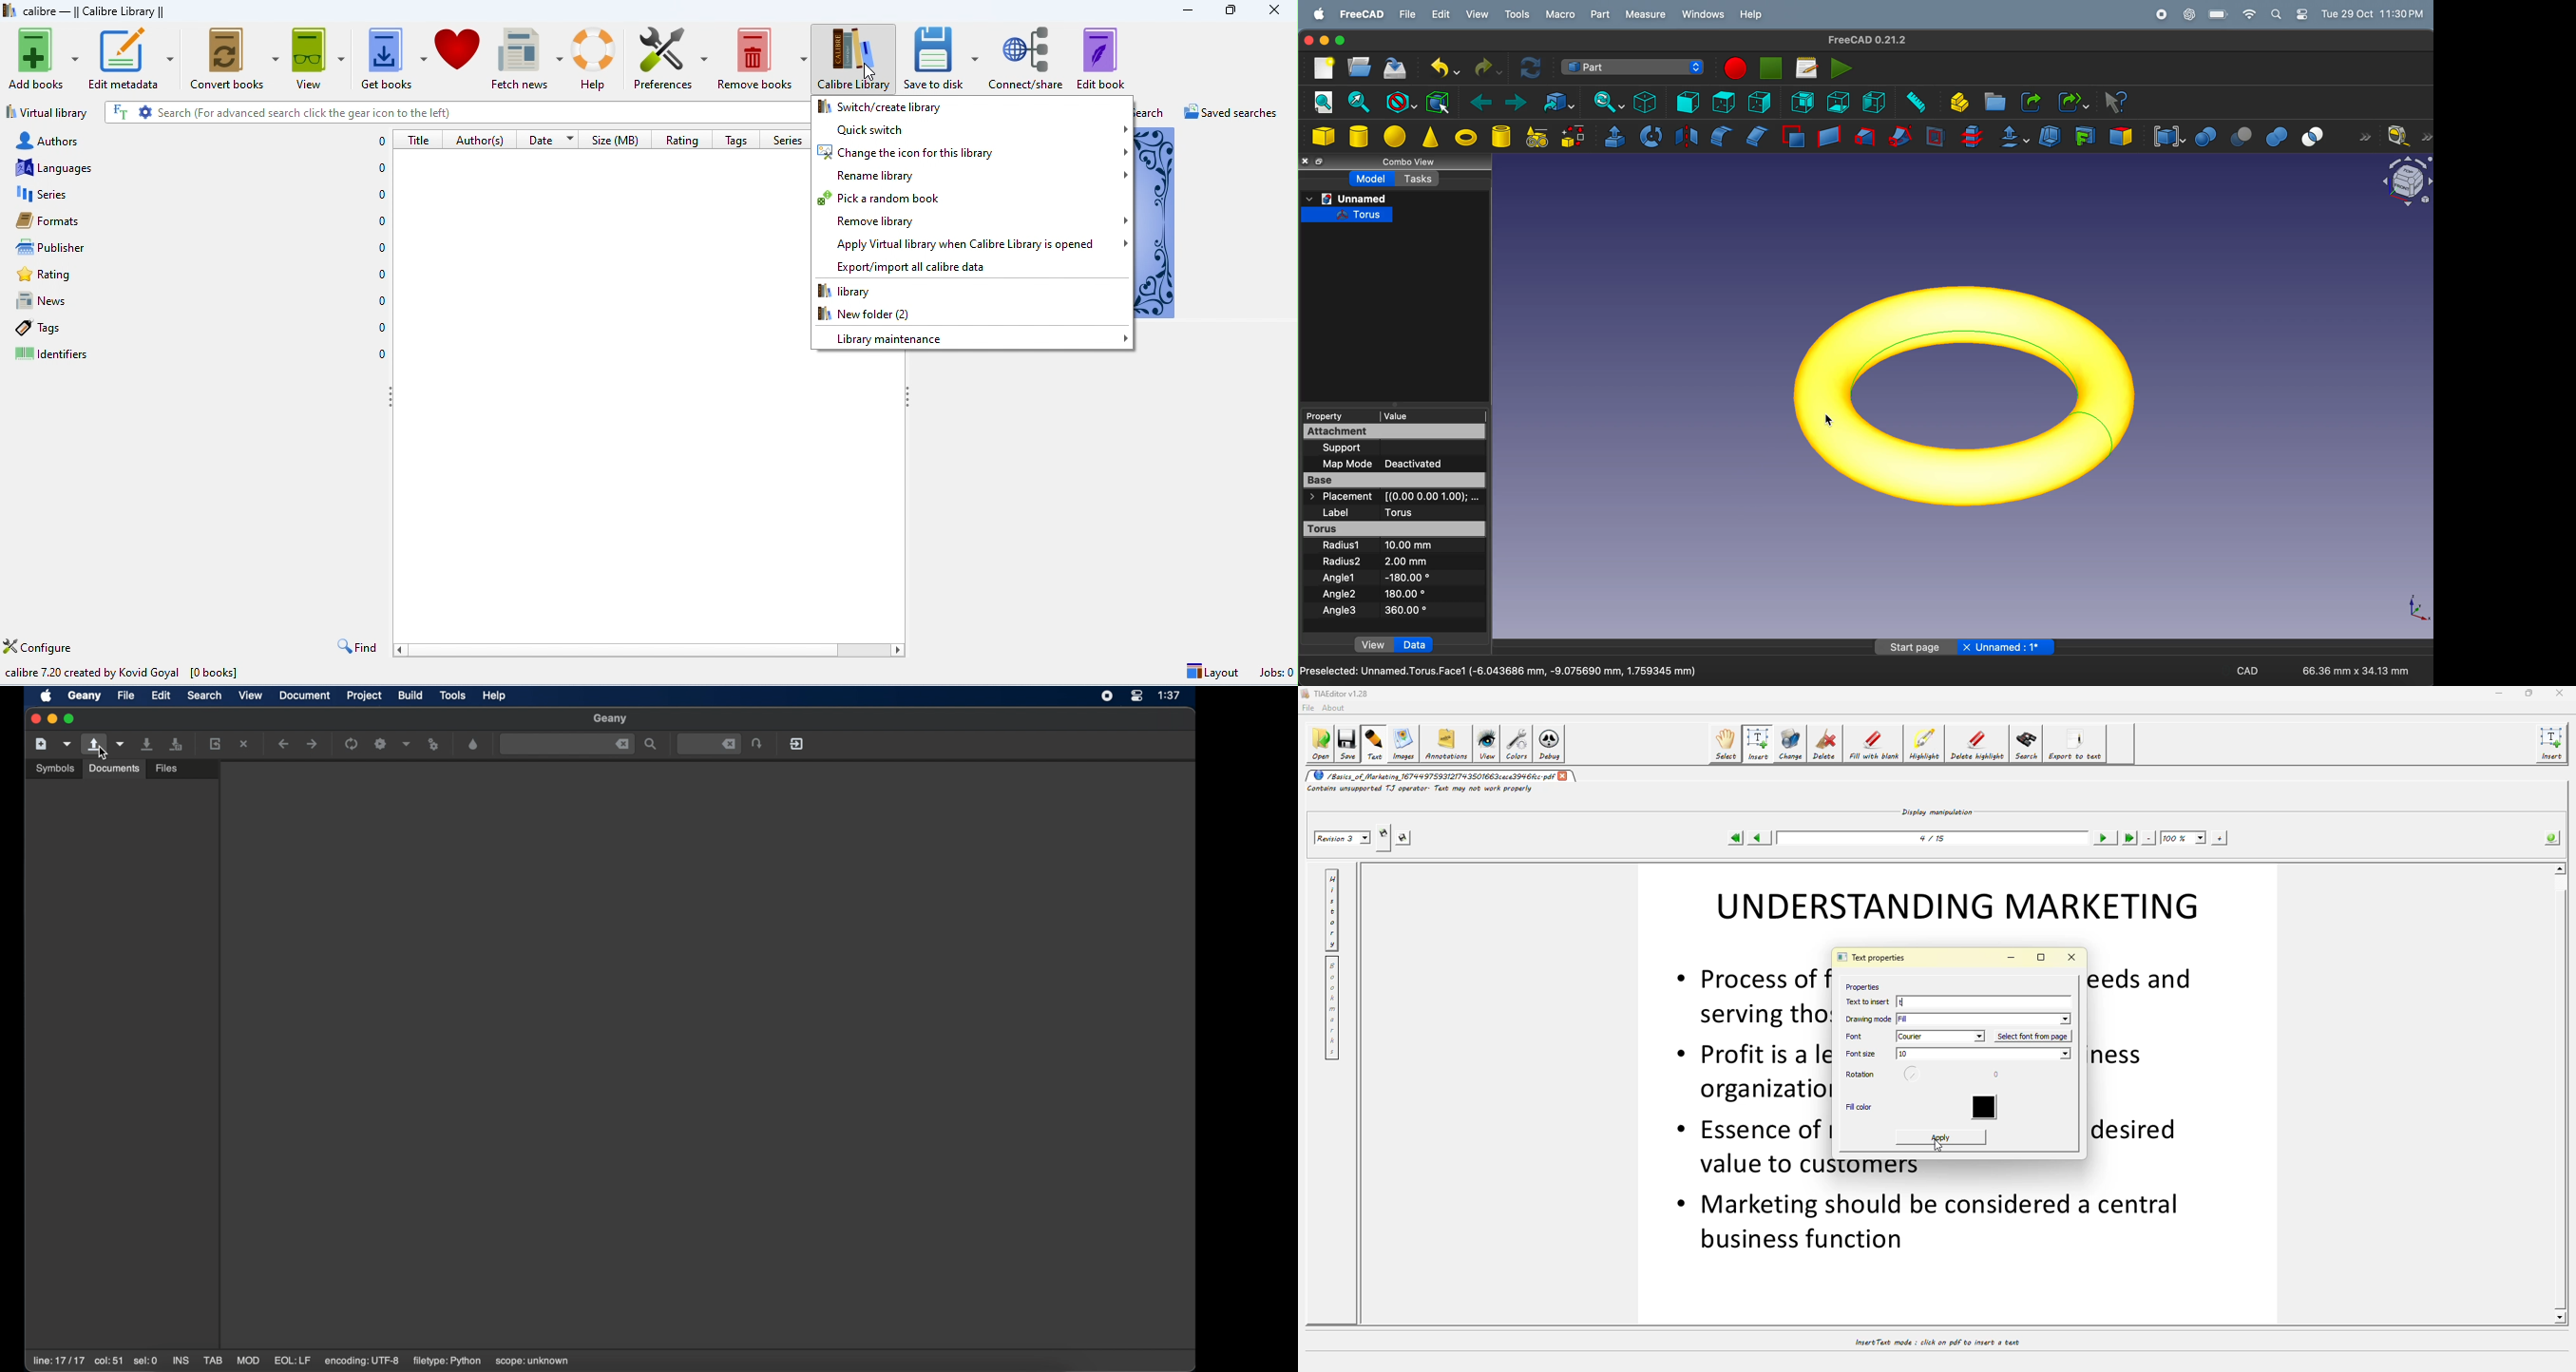 This screenshot has height=1372, width=2576. I want to click on date, so click(553, 139).